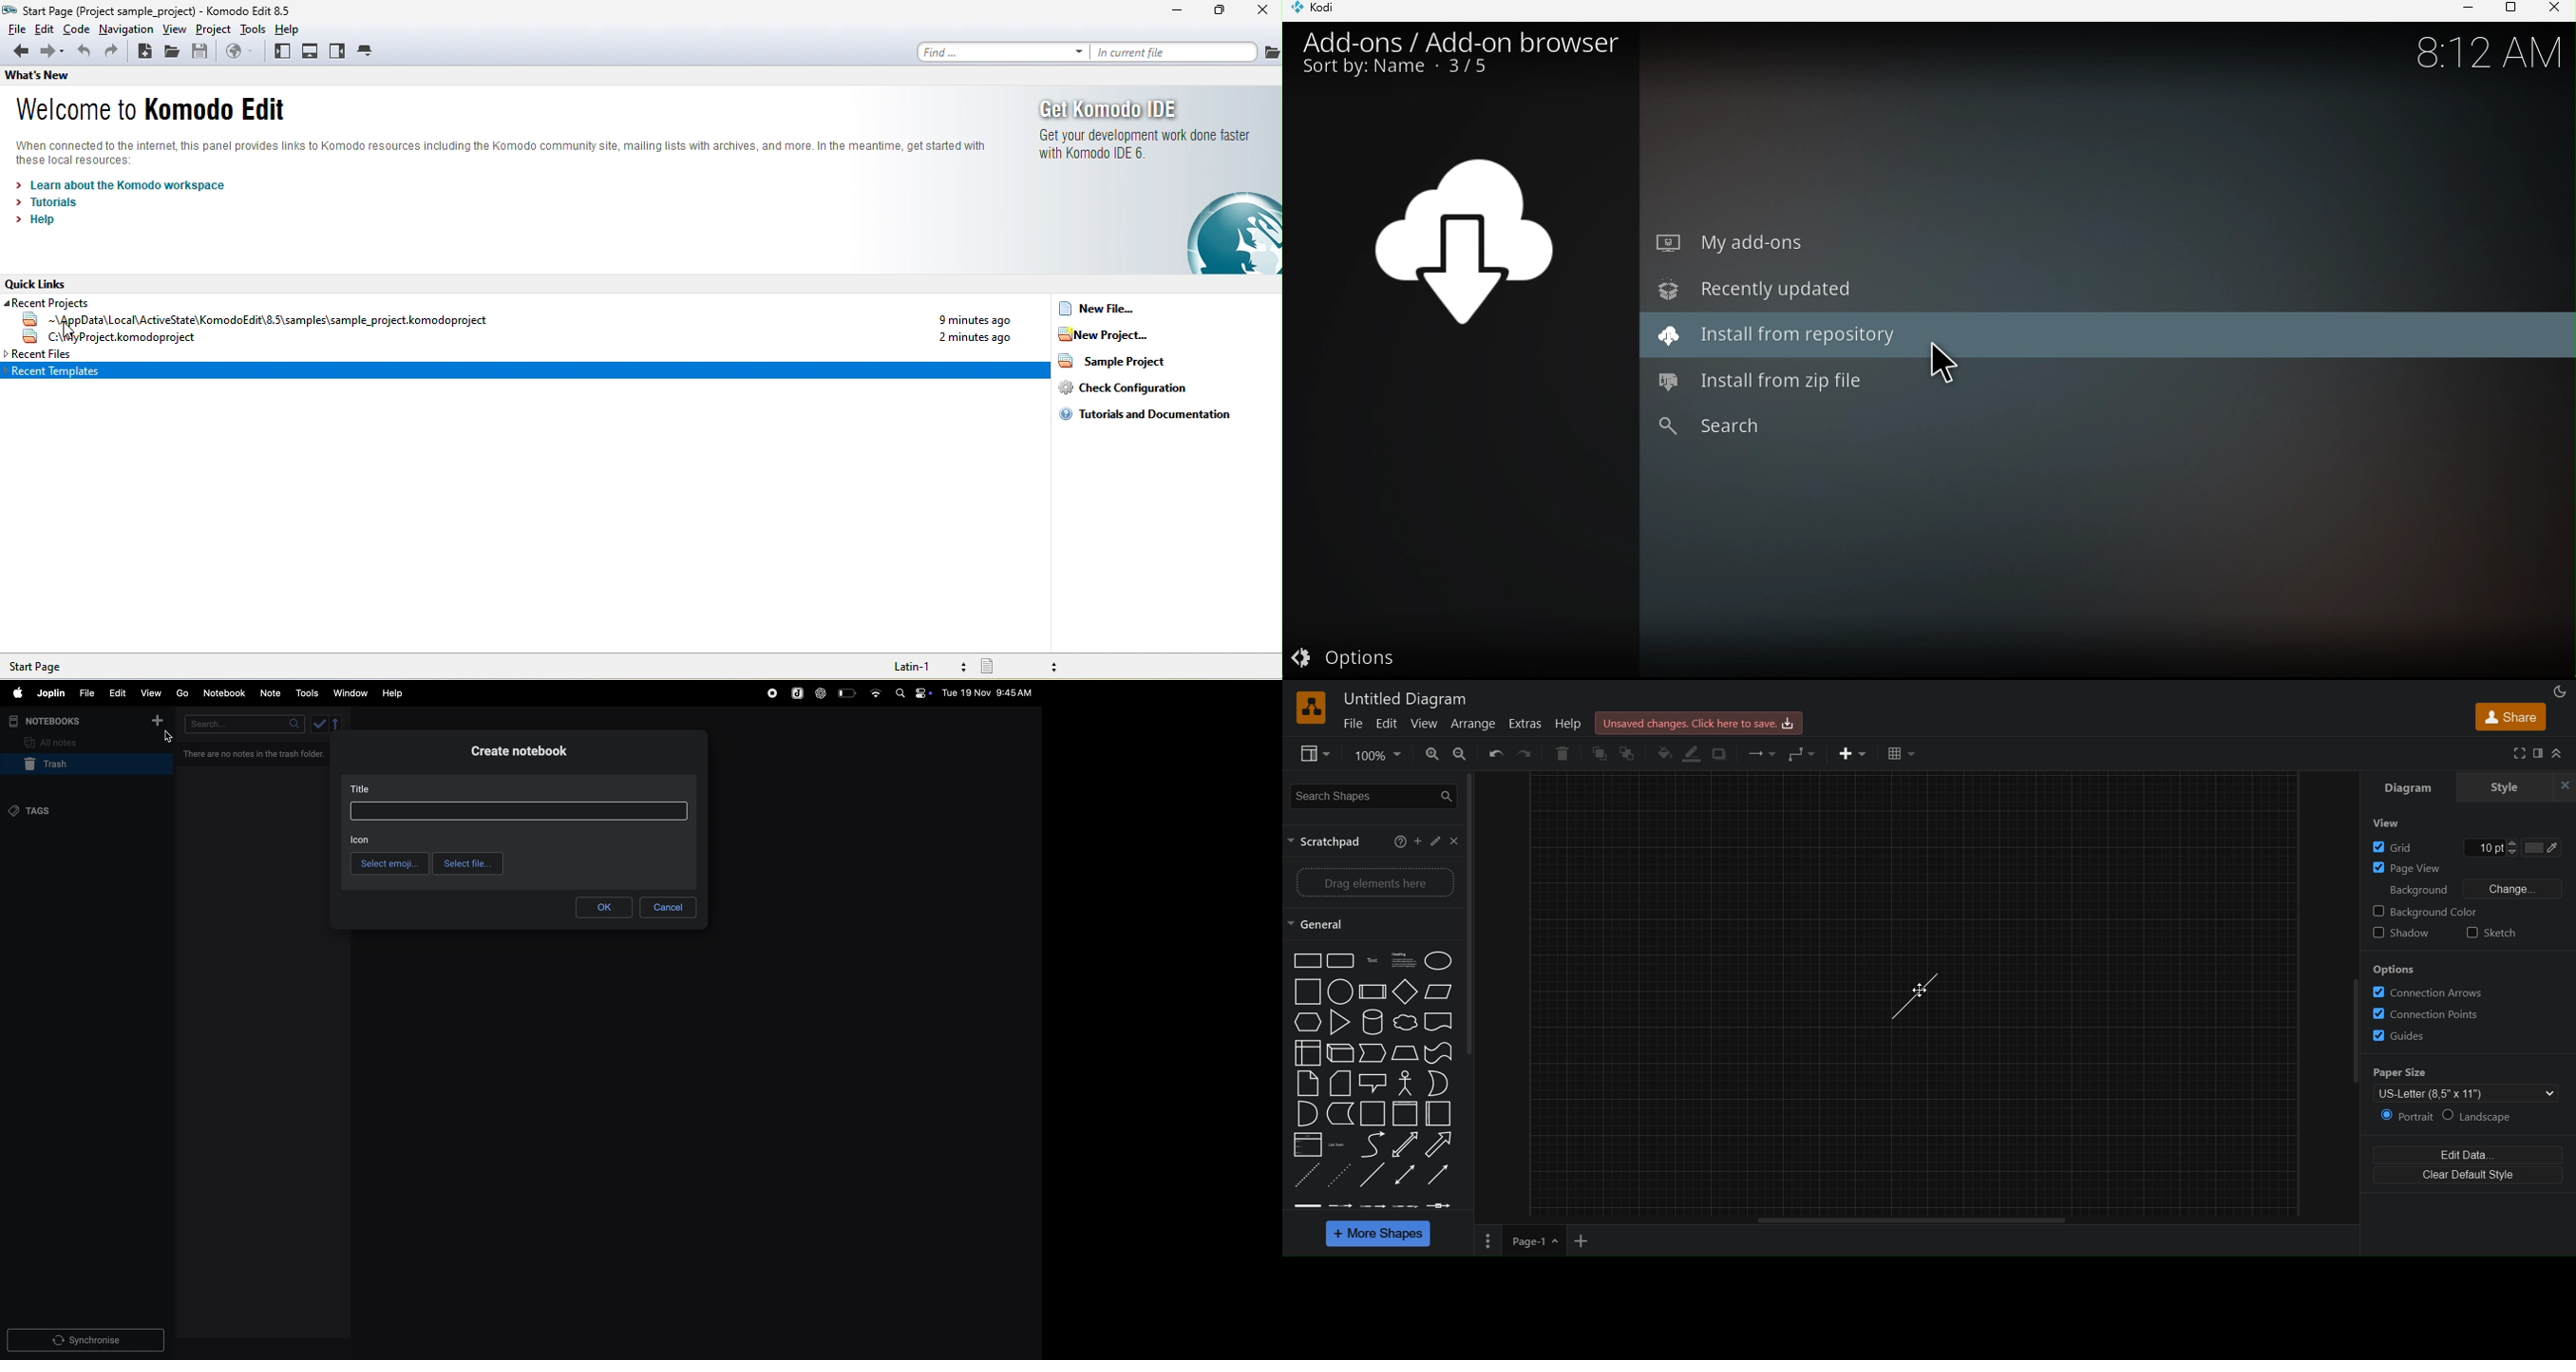  Describe the element at coordinates (1434, 841) in the screenshot. I see `edit` at that location.